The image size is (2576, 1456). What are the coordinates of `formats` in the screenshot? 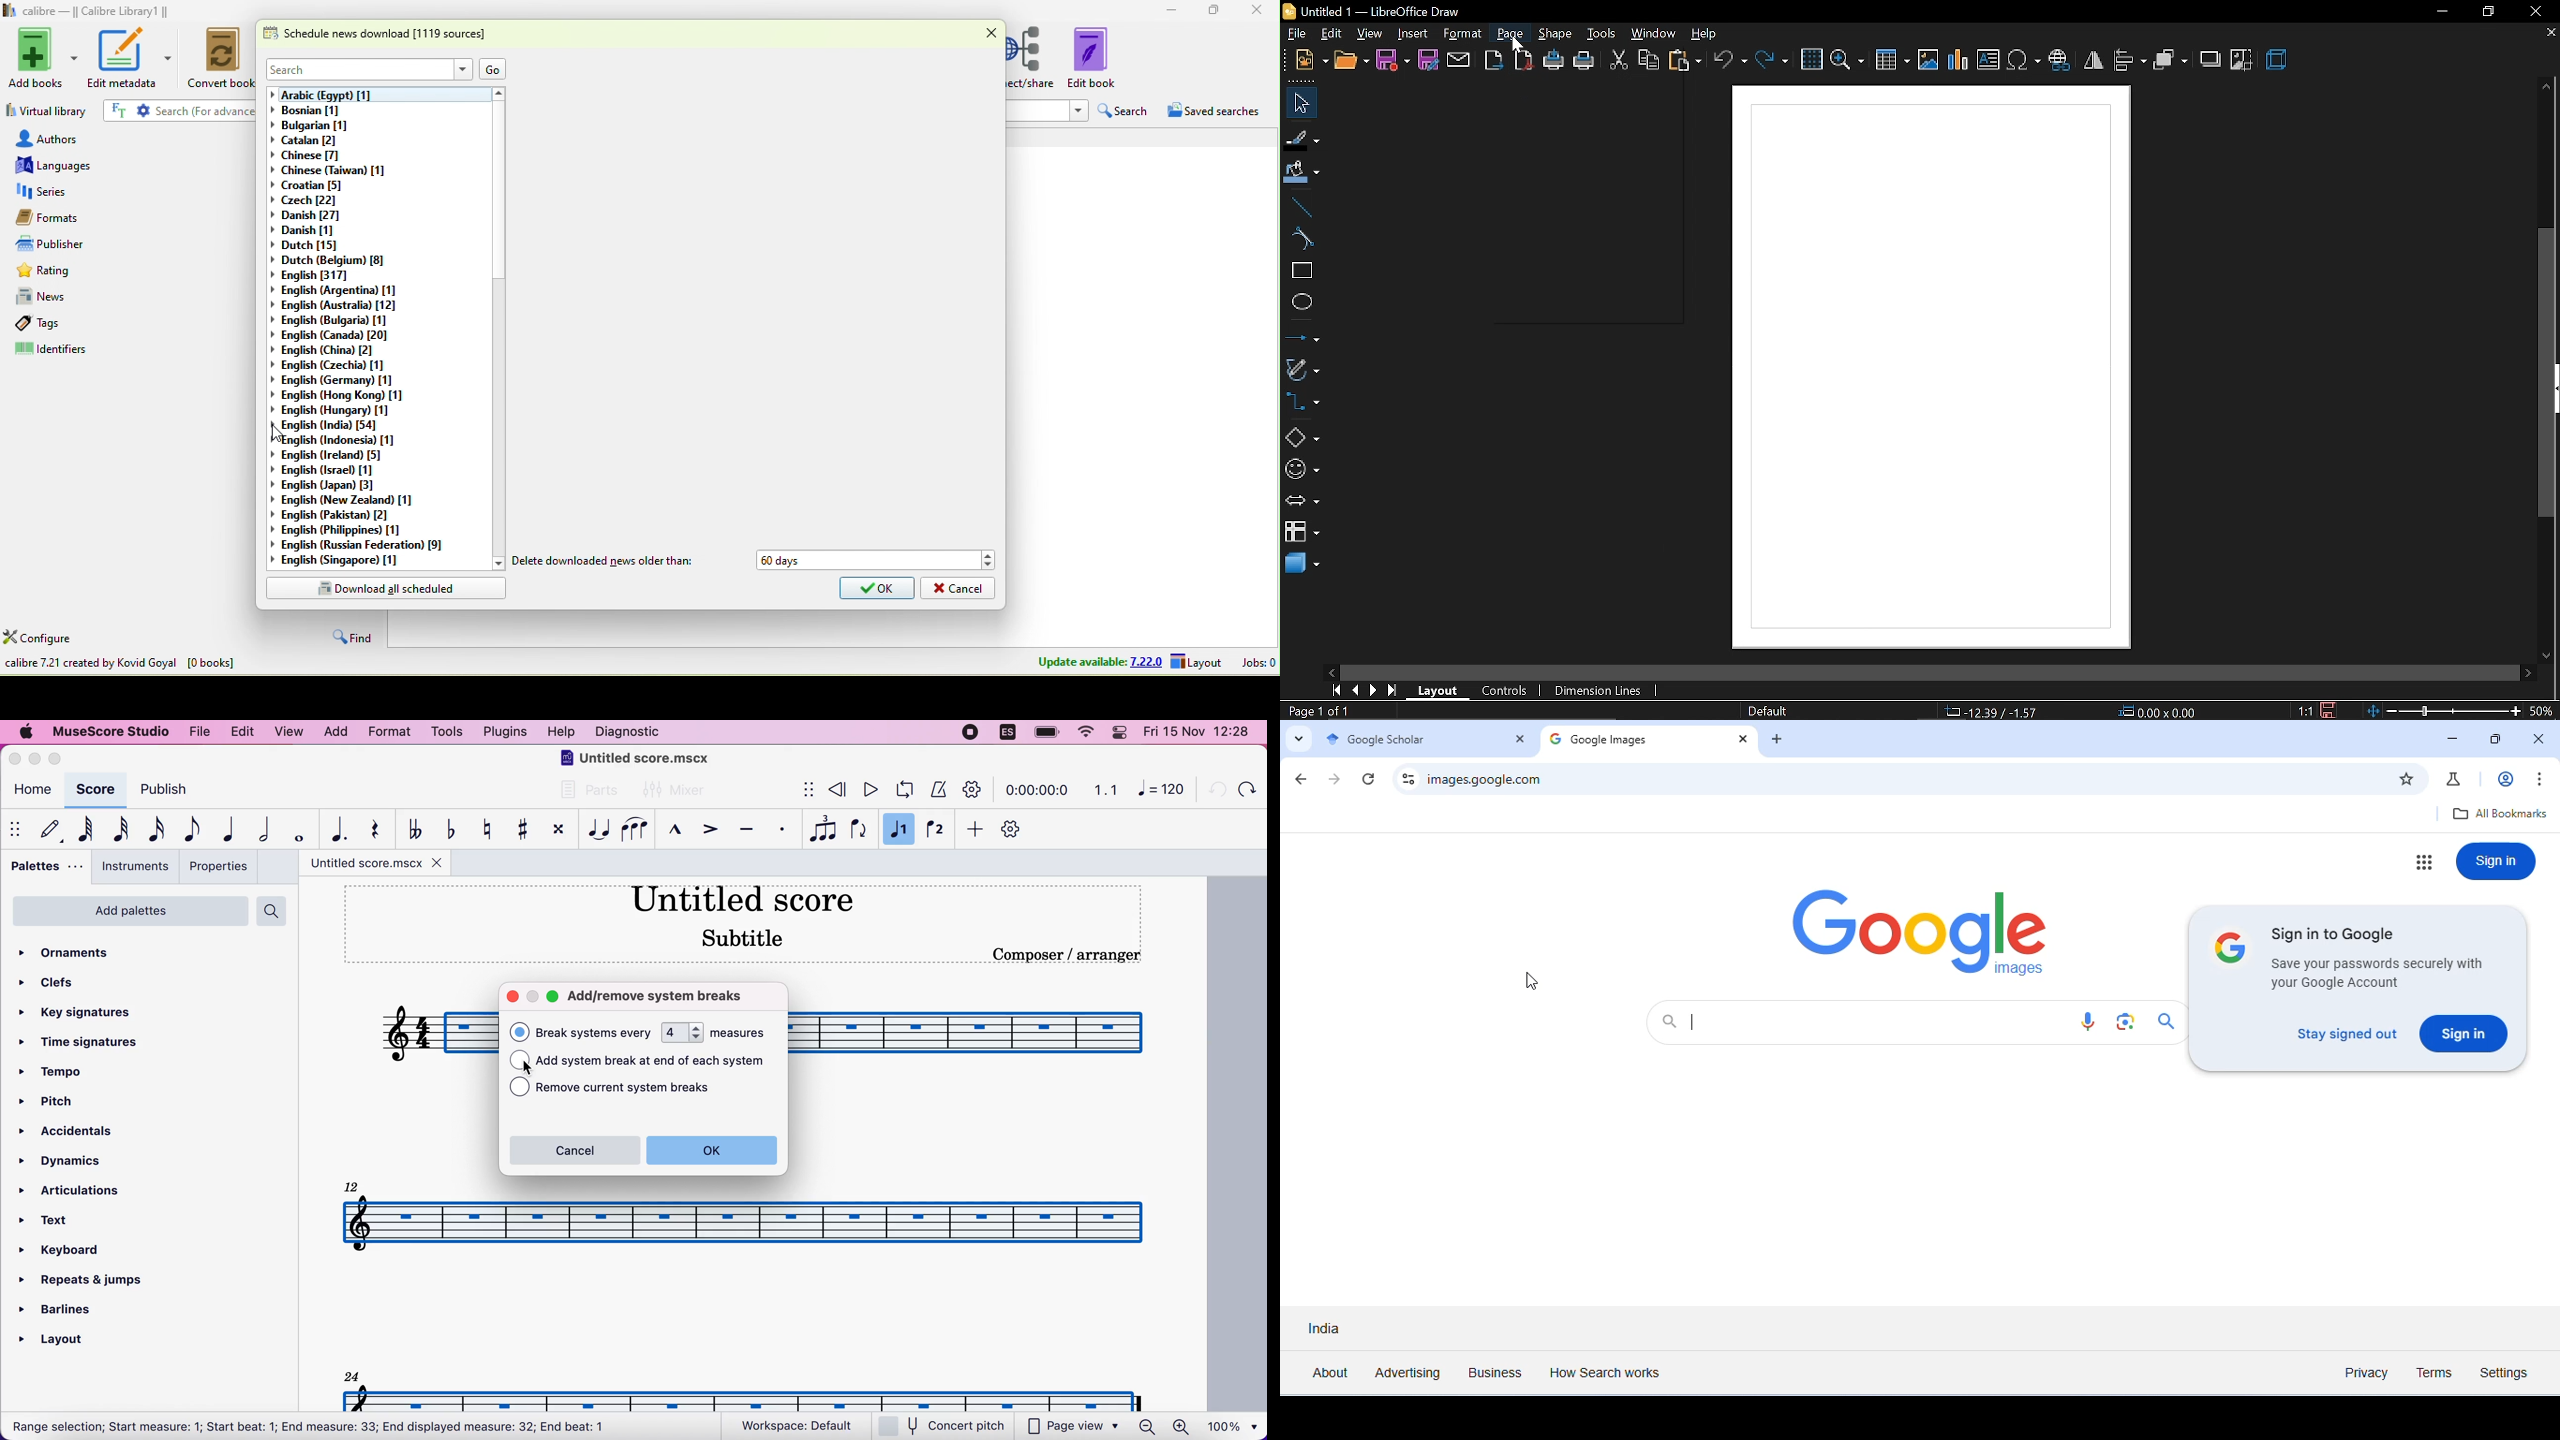 It's located at (130, 218).